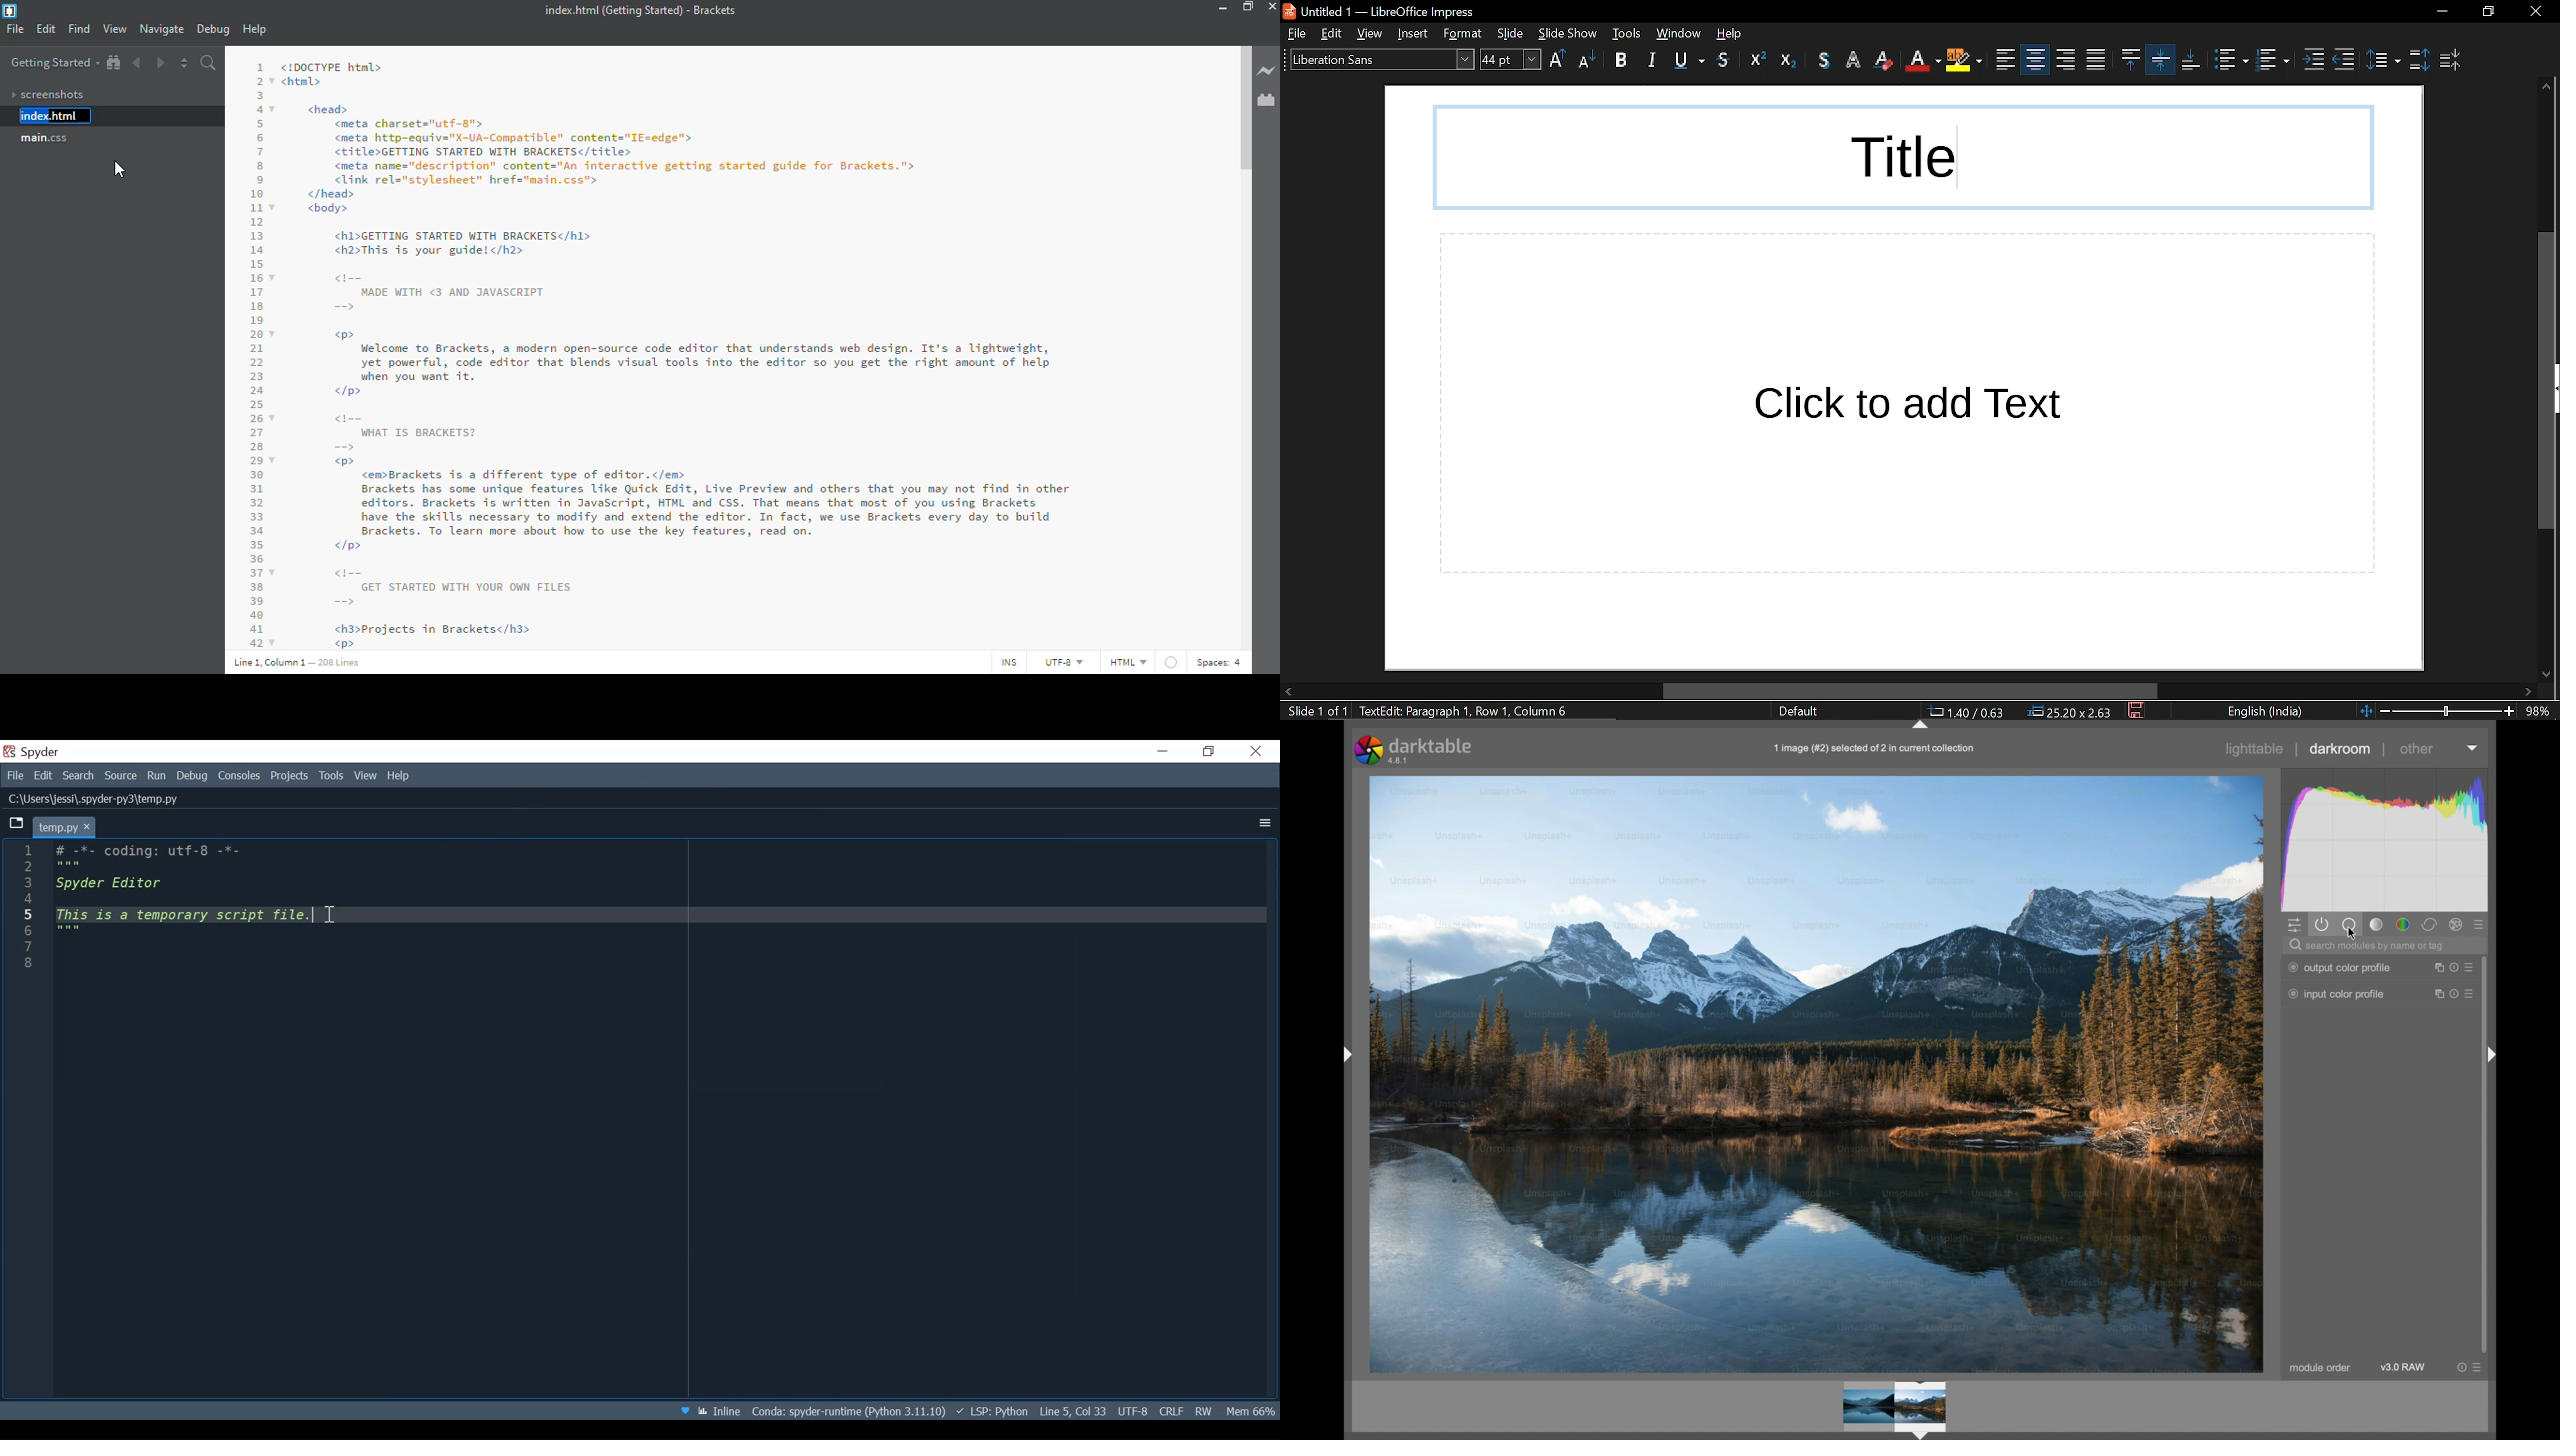  I want to click on drag handle, so click(2493, 1055).